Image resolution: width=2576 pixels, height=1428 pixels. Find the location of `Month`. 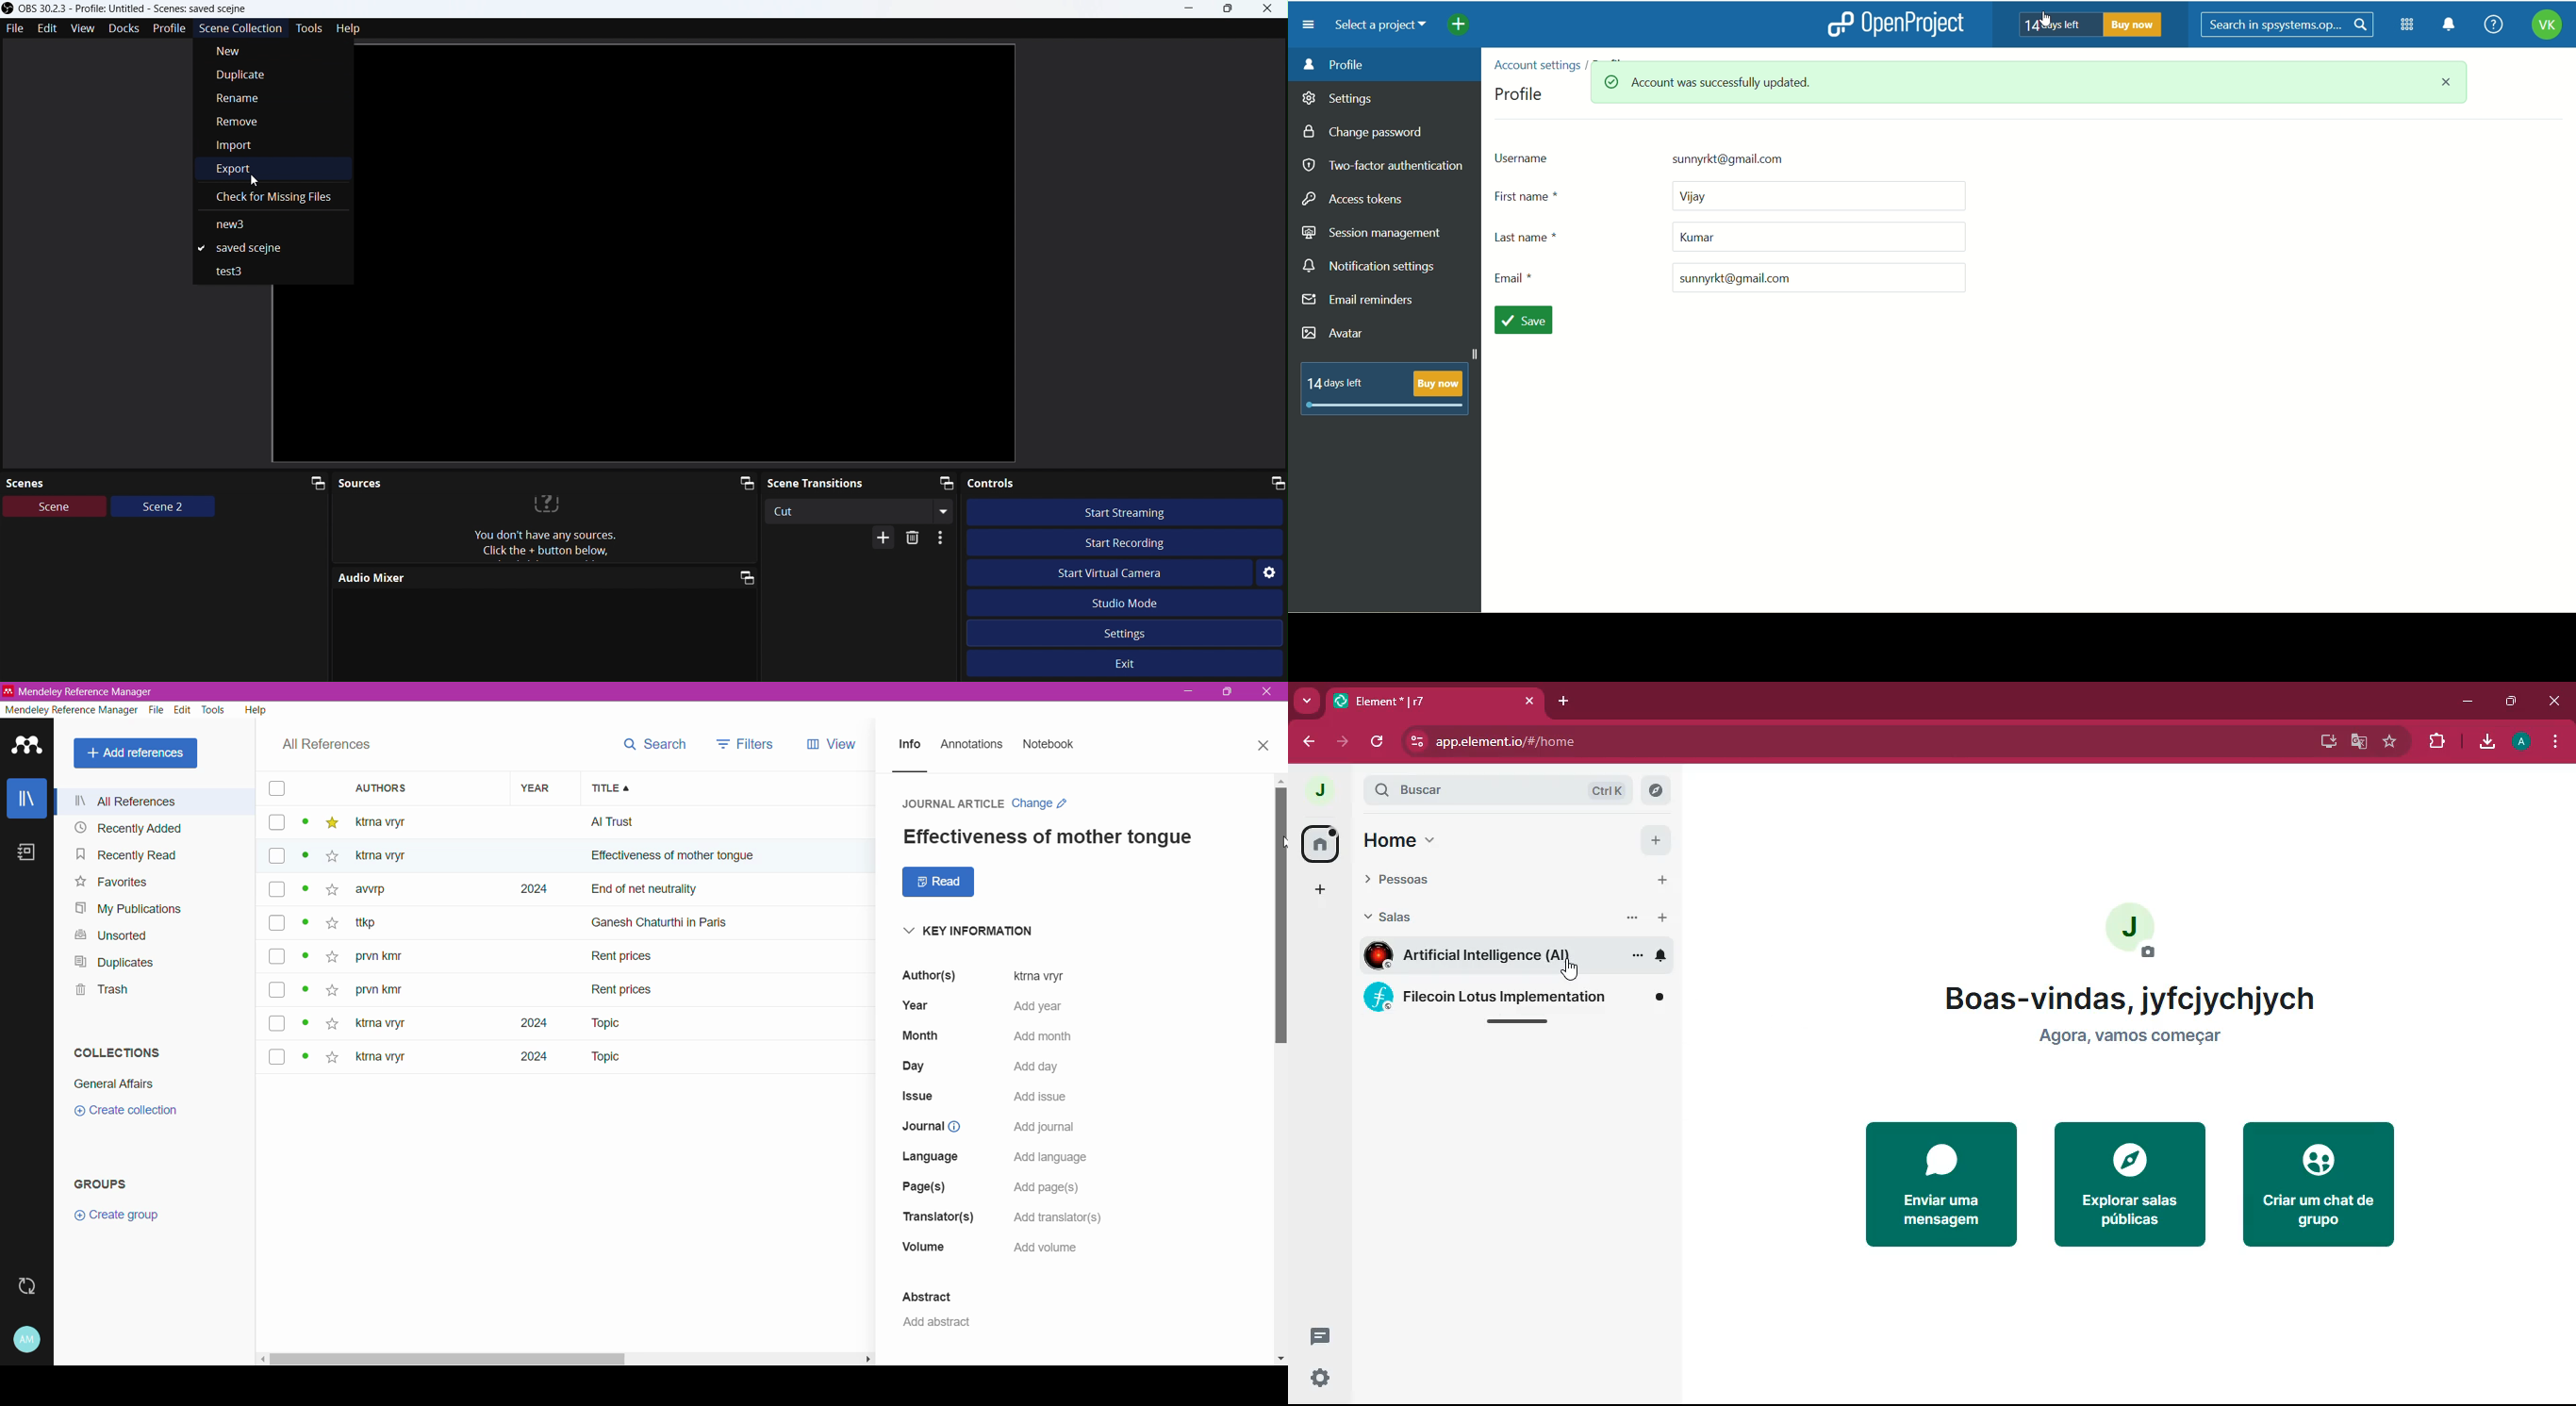

Month is located at coordinates (918, 1037).